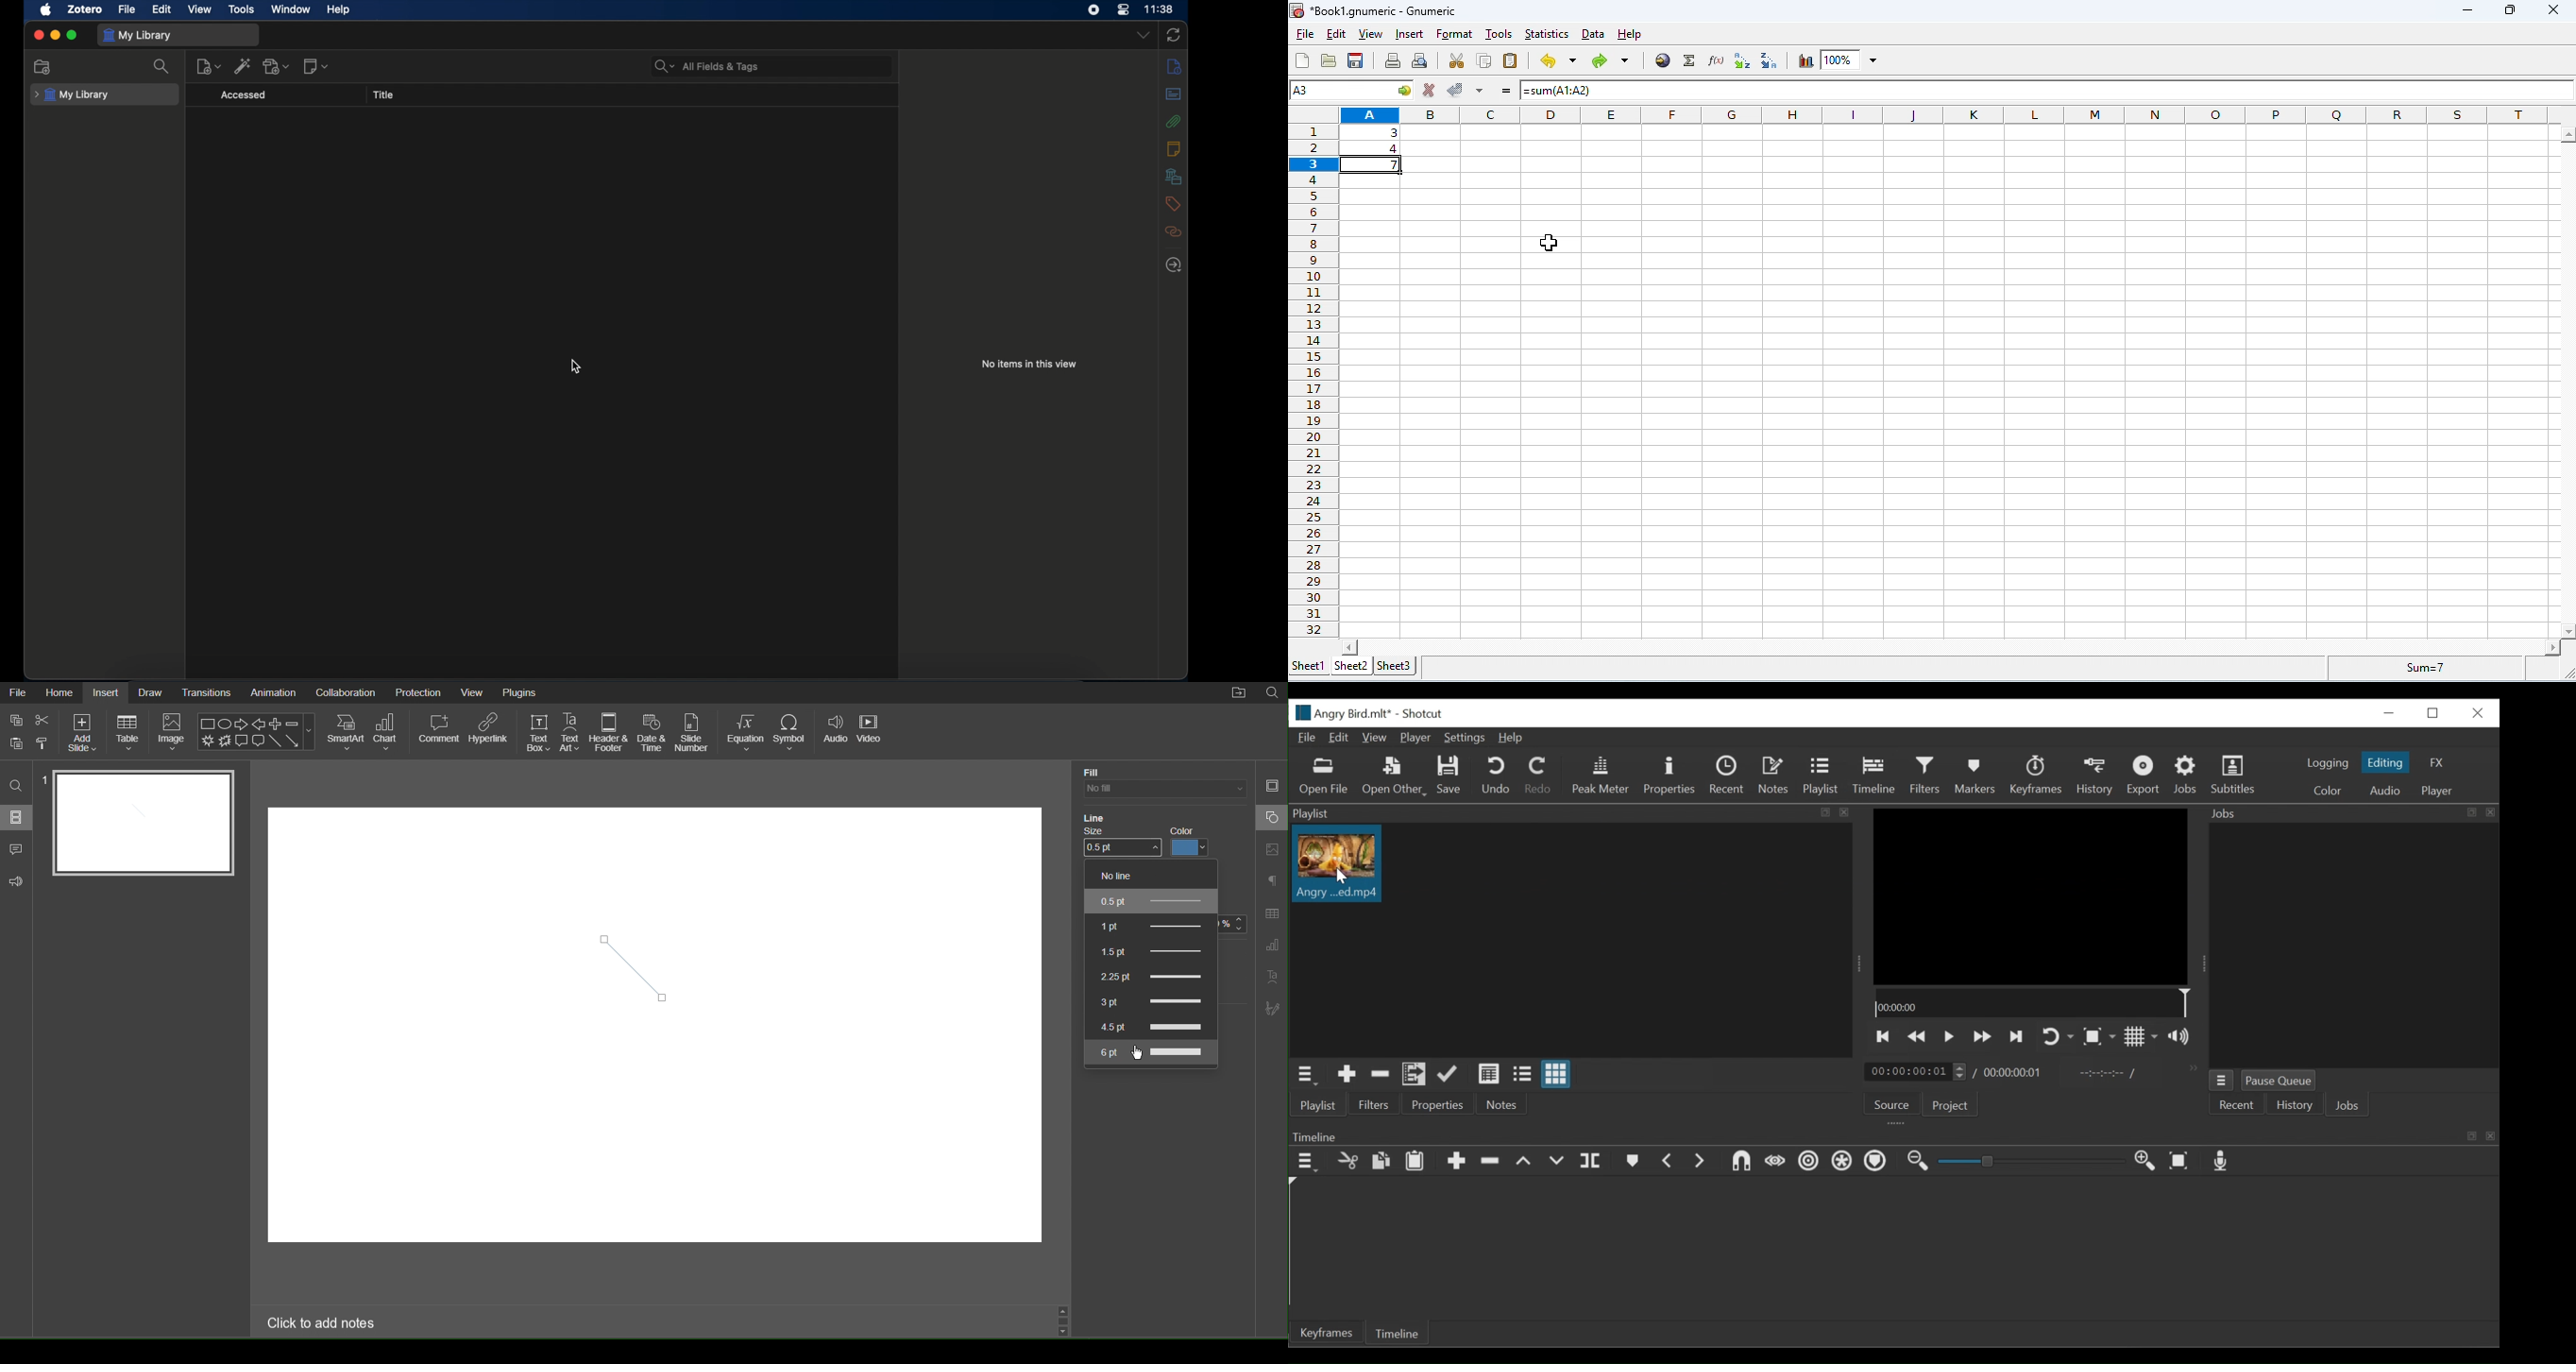 The width and height of the screenshot is (2576, 1372). Describe the element at coordinates (571, 732) in the screenshot. I see `Text Art` at that location.